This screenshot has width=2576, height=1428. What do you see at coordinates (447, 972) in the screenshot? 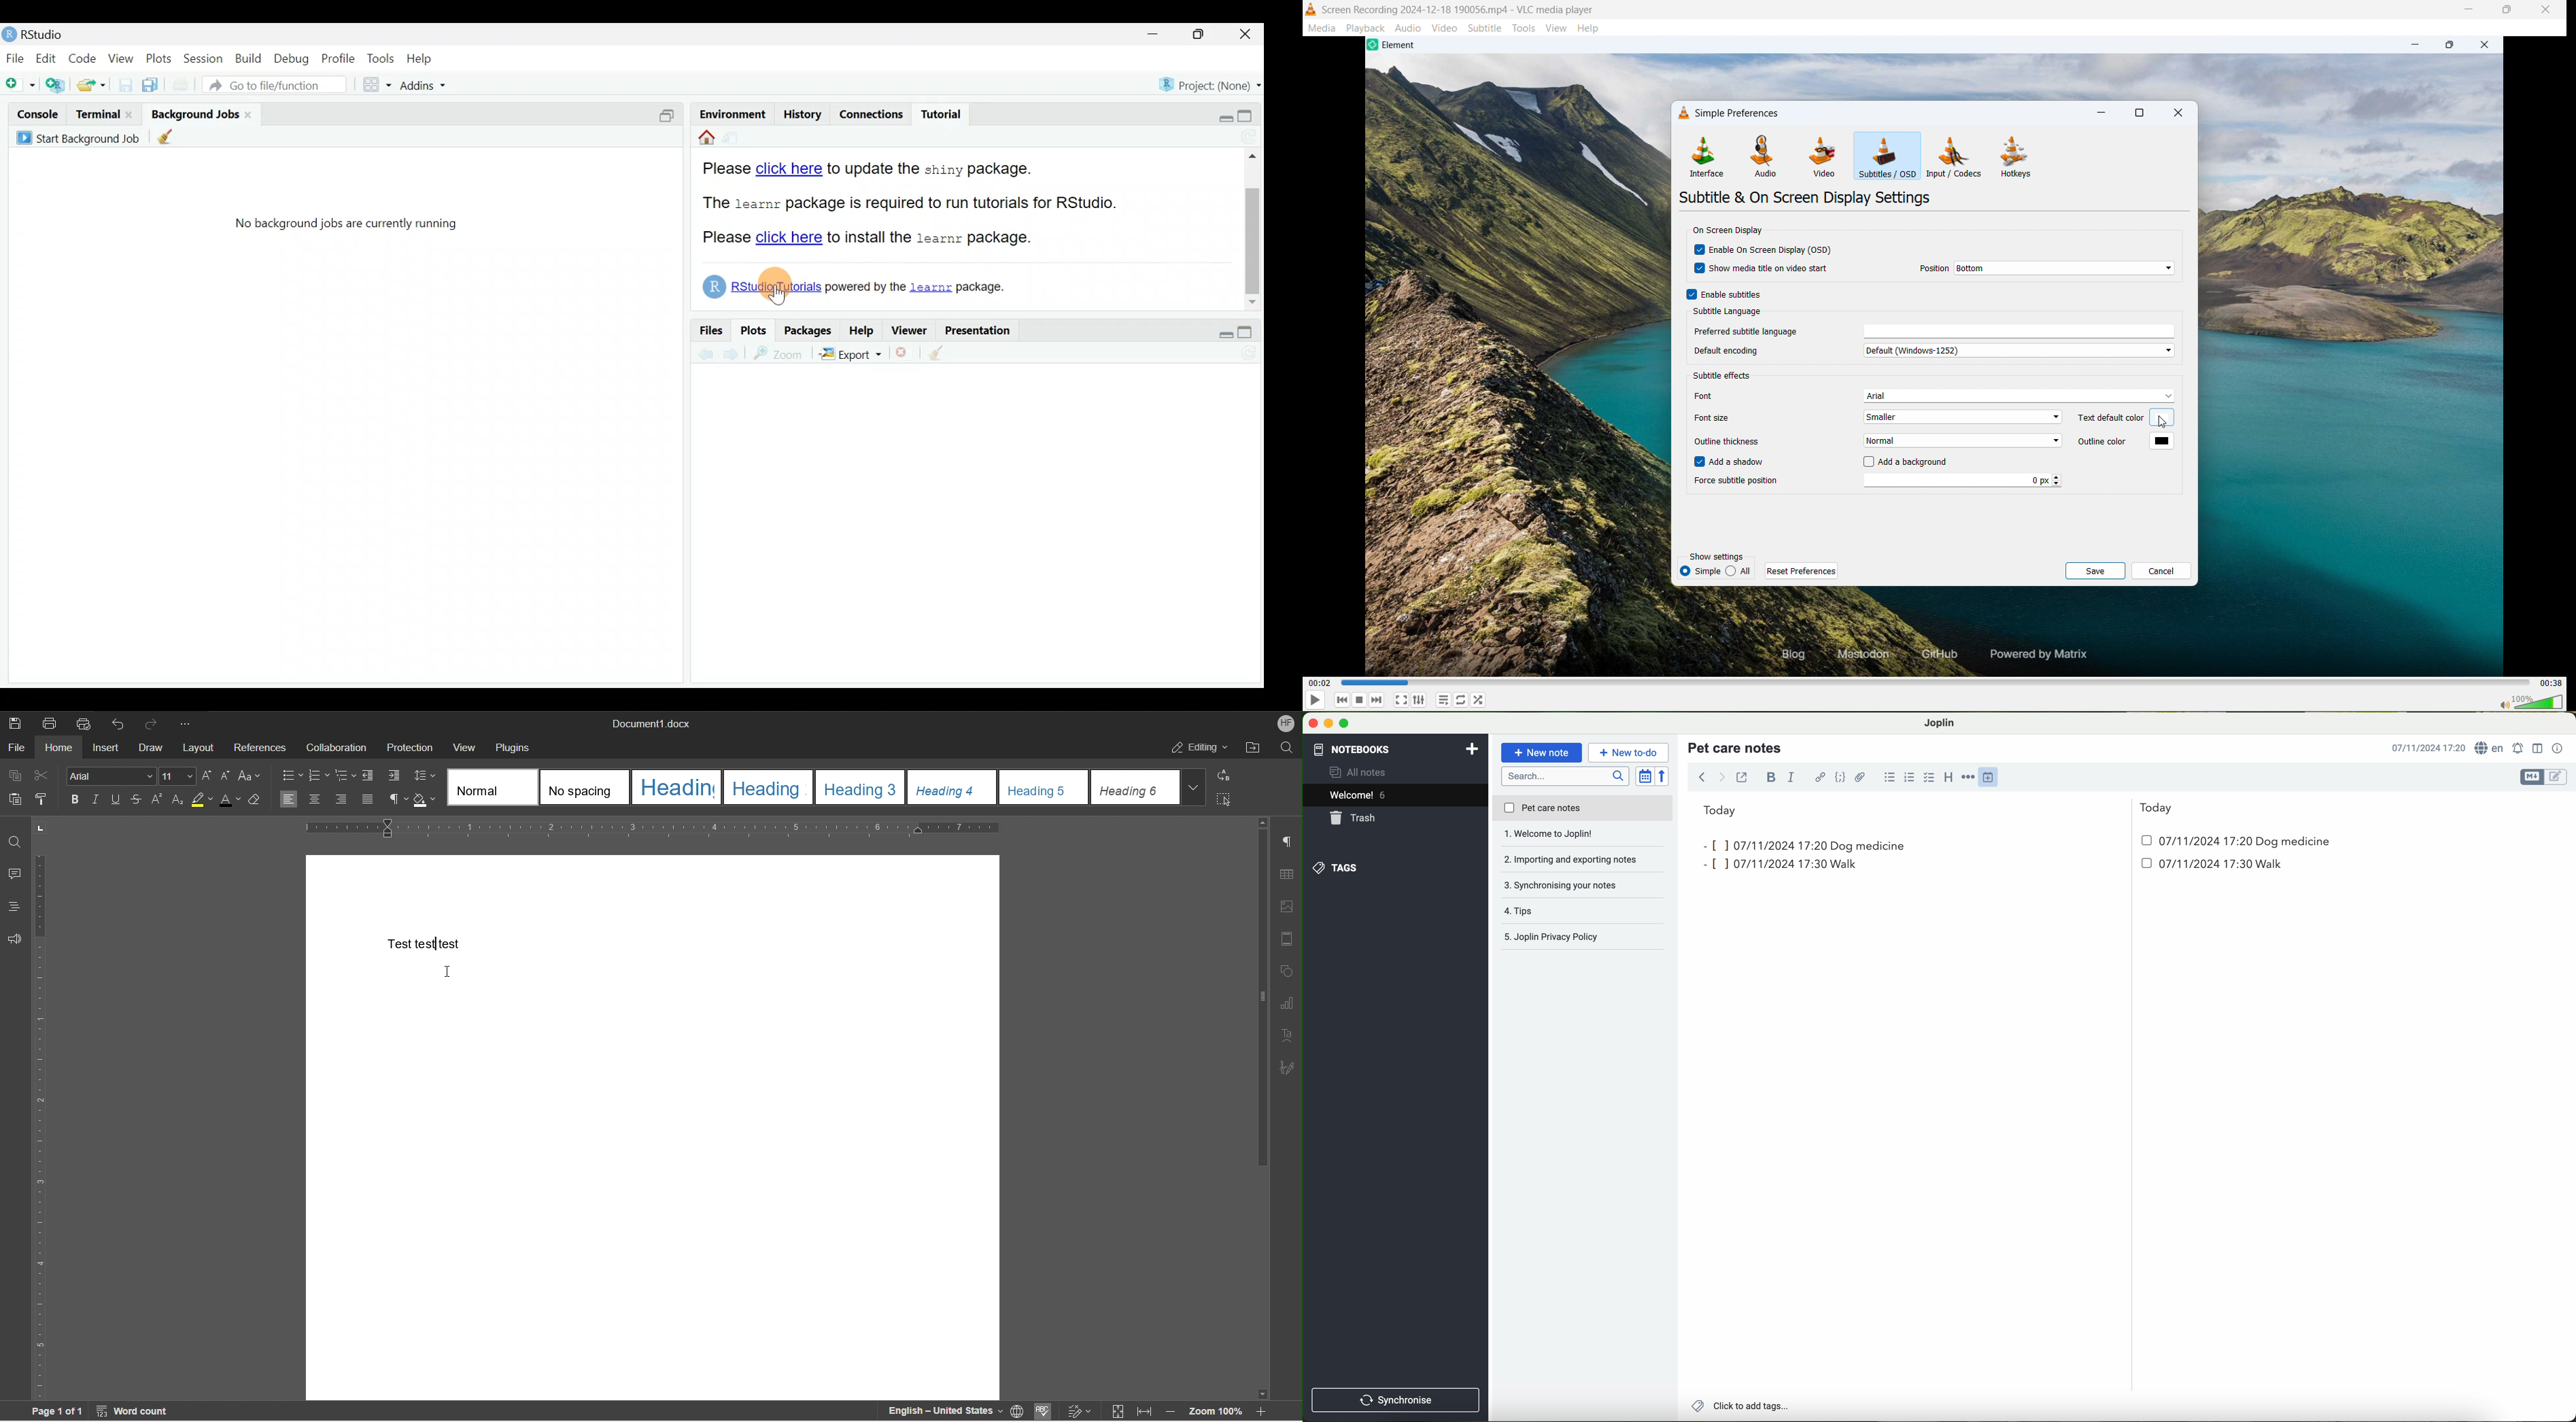
I see `Cursor` at bounding box center [447, 972].